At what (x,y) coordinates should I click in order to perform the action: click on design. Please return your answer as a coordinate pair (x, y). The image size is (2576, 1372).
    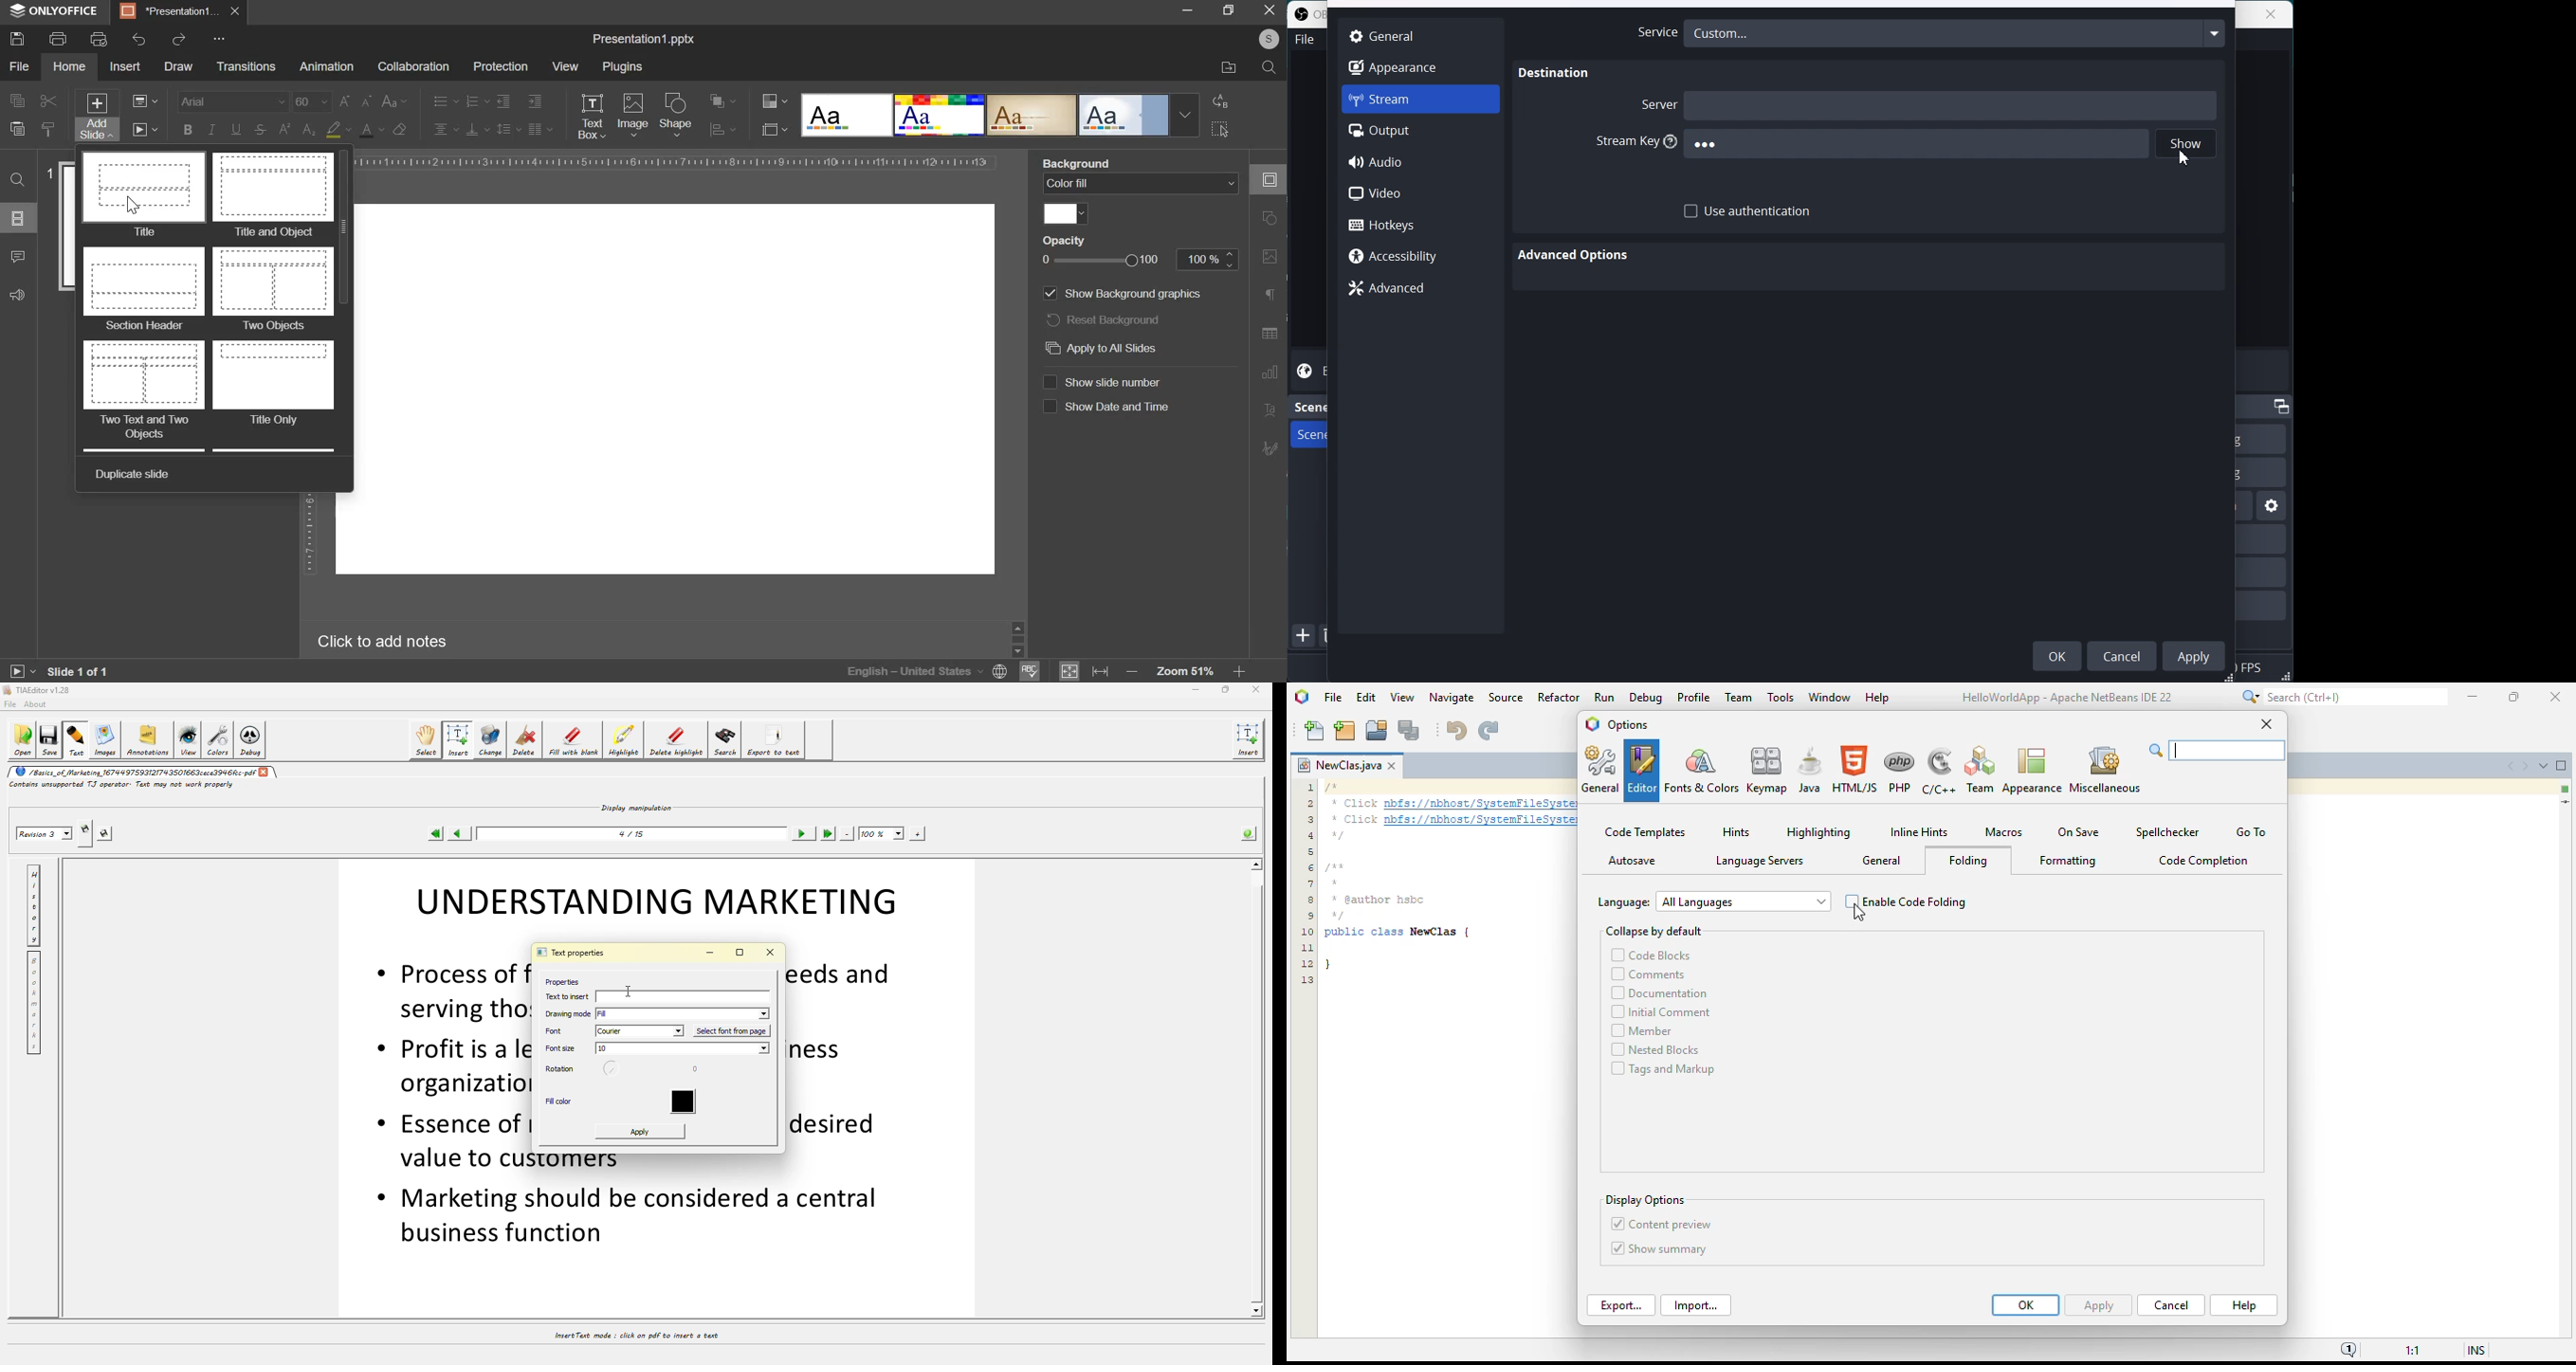
    Looking at the image, I should click on (1000, 114).